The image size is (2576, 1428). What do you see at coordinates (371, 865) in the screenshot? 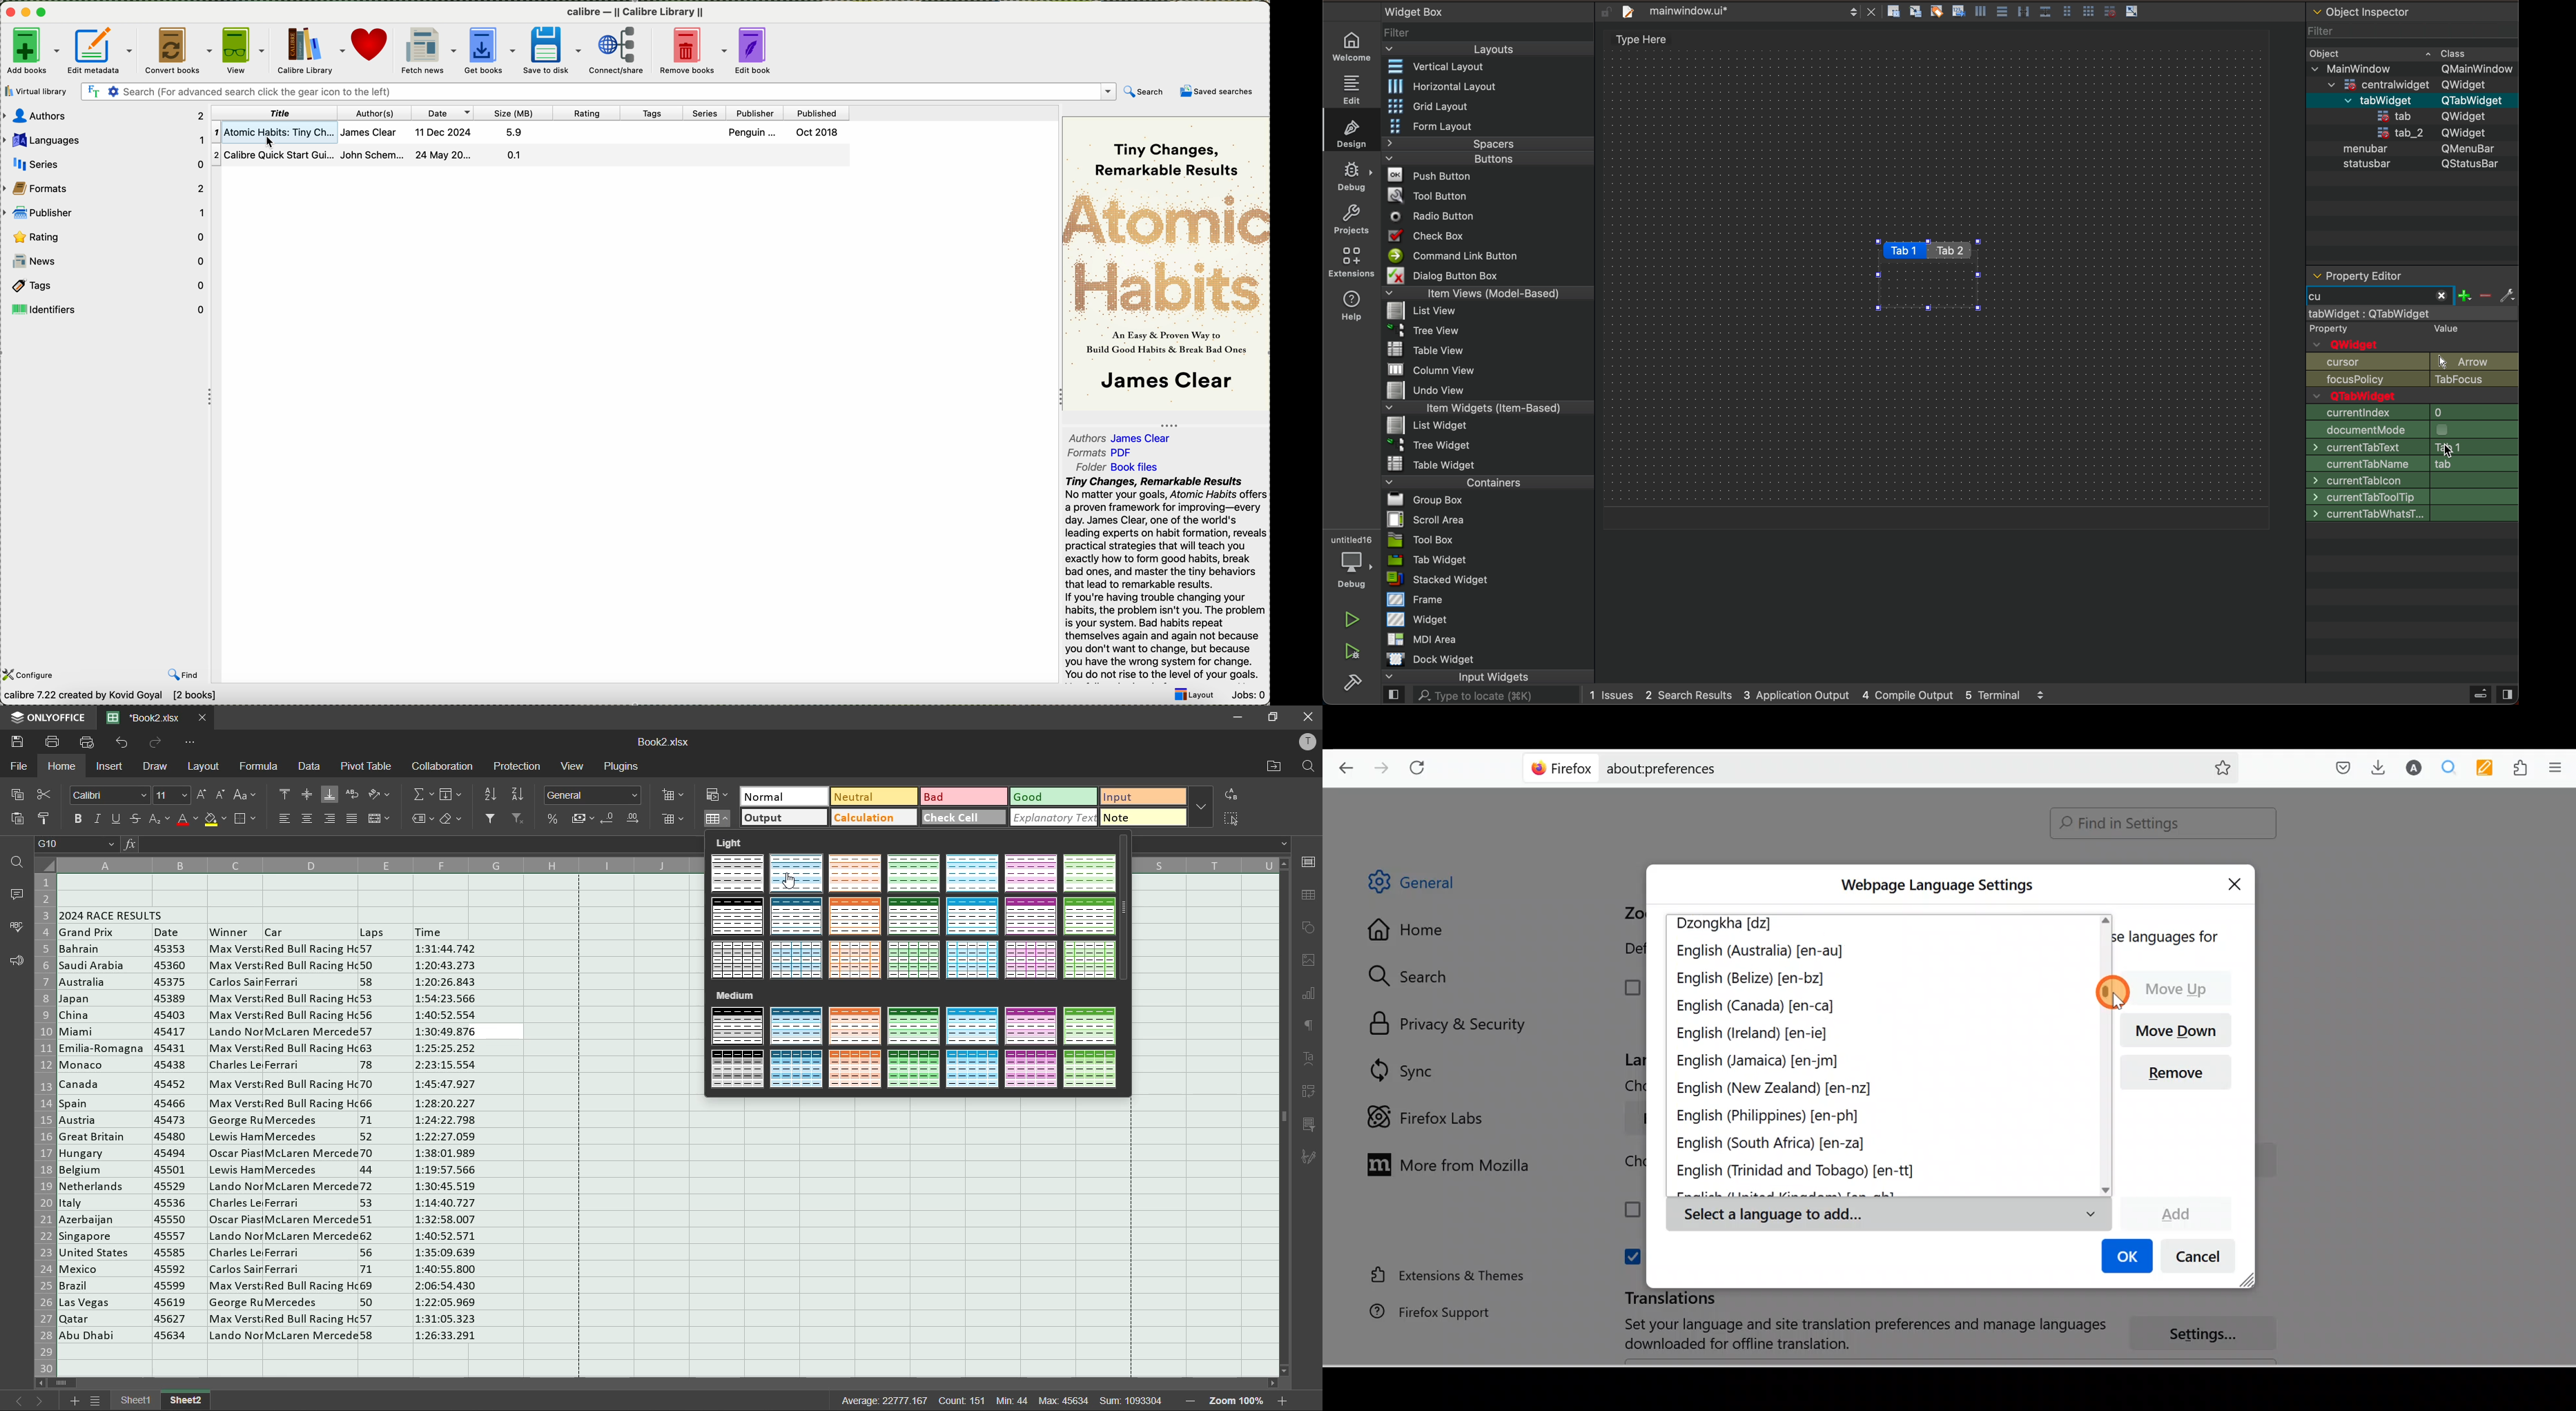
I see `column names` at bounding box center [371, 865].